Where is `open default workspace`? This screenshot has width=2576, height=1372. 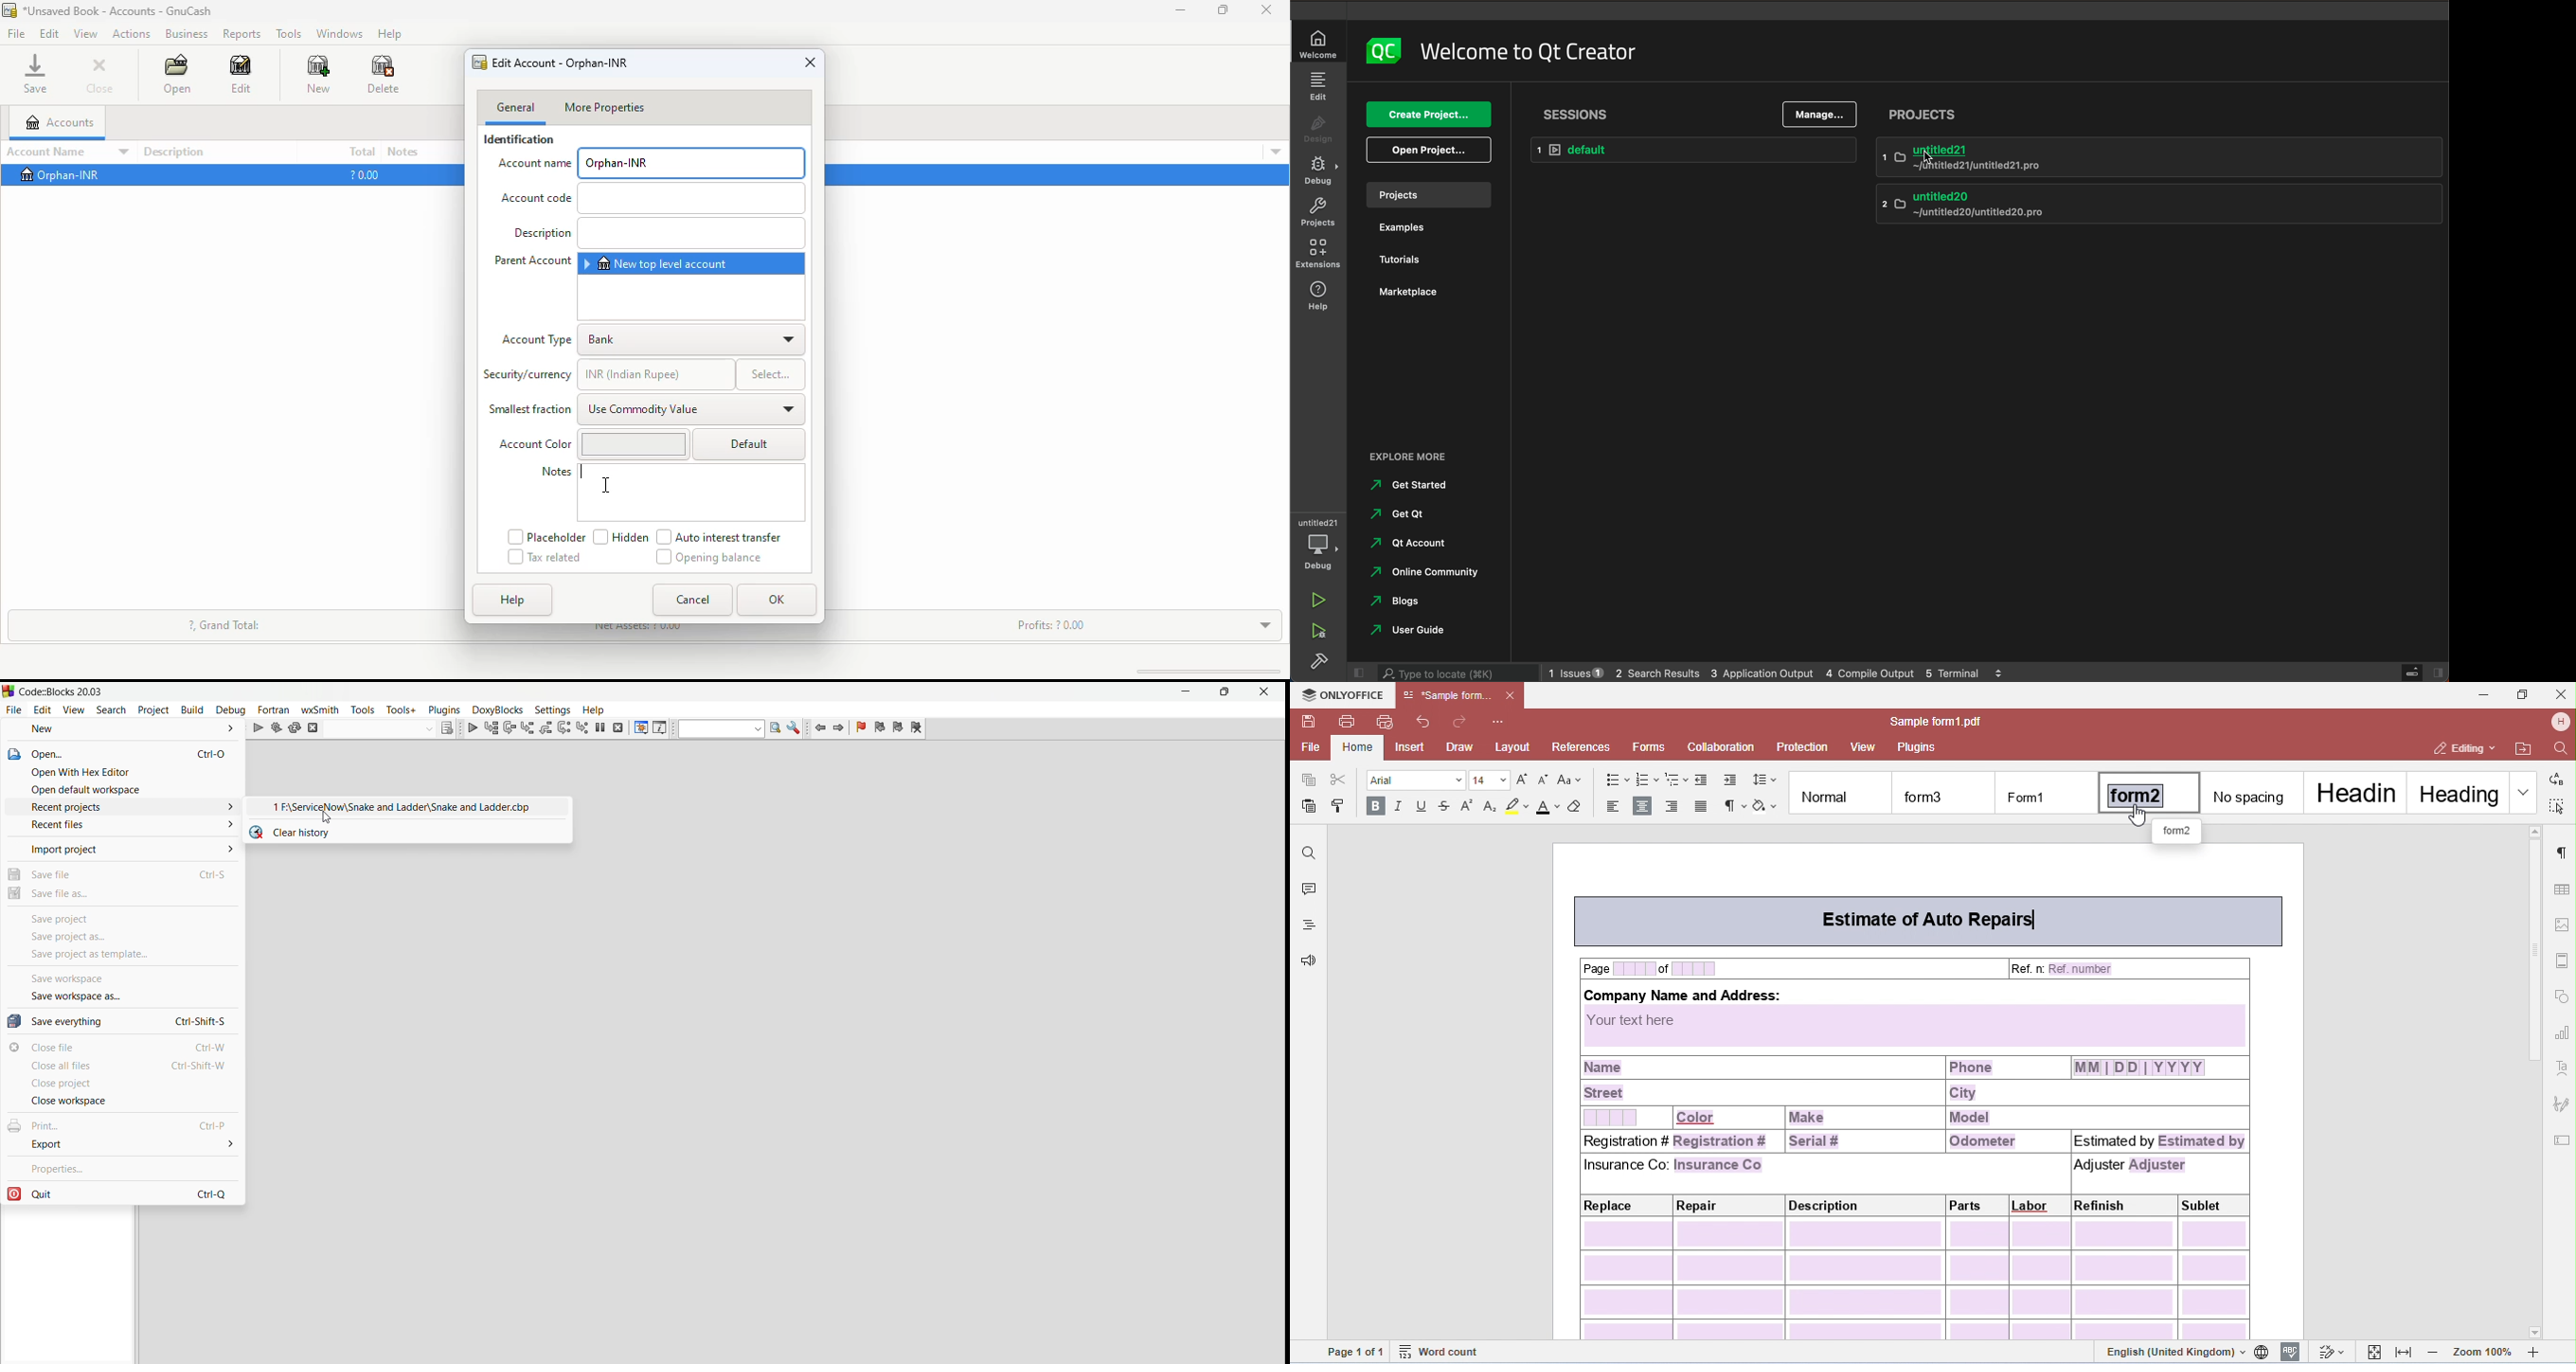 open default workspace is located at coordinates (123, 790).